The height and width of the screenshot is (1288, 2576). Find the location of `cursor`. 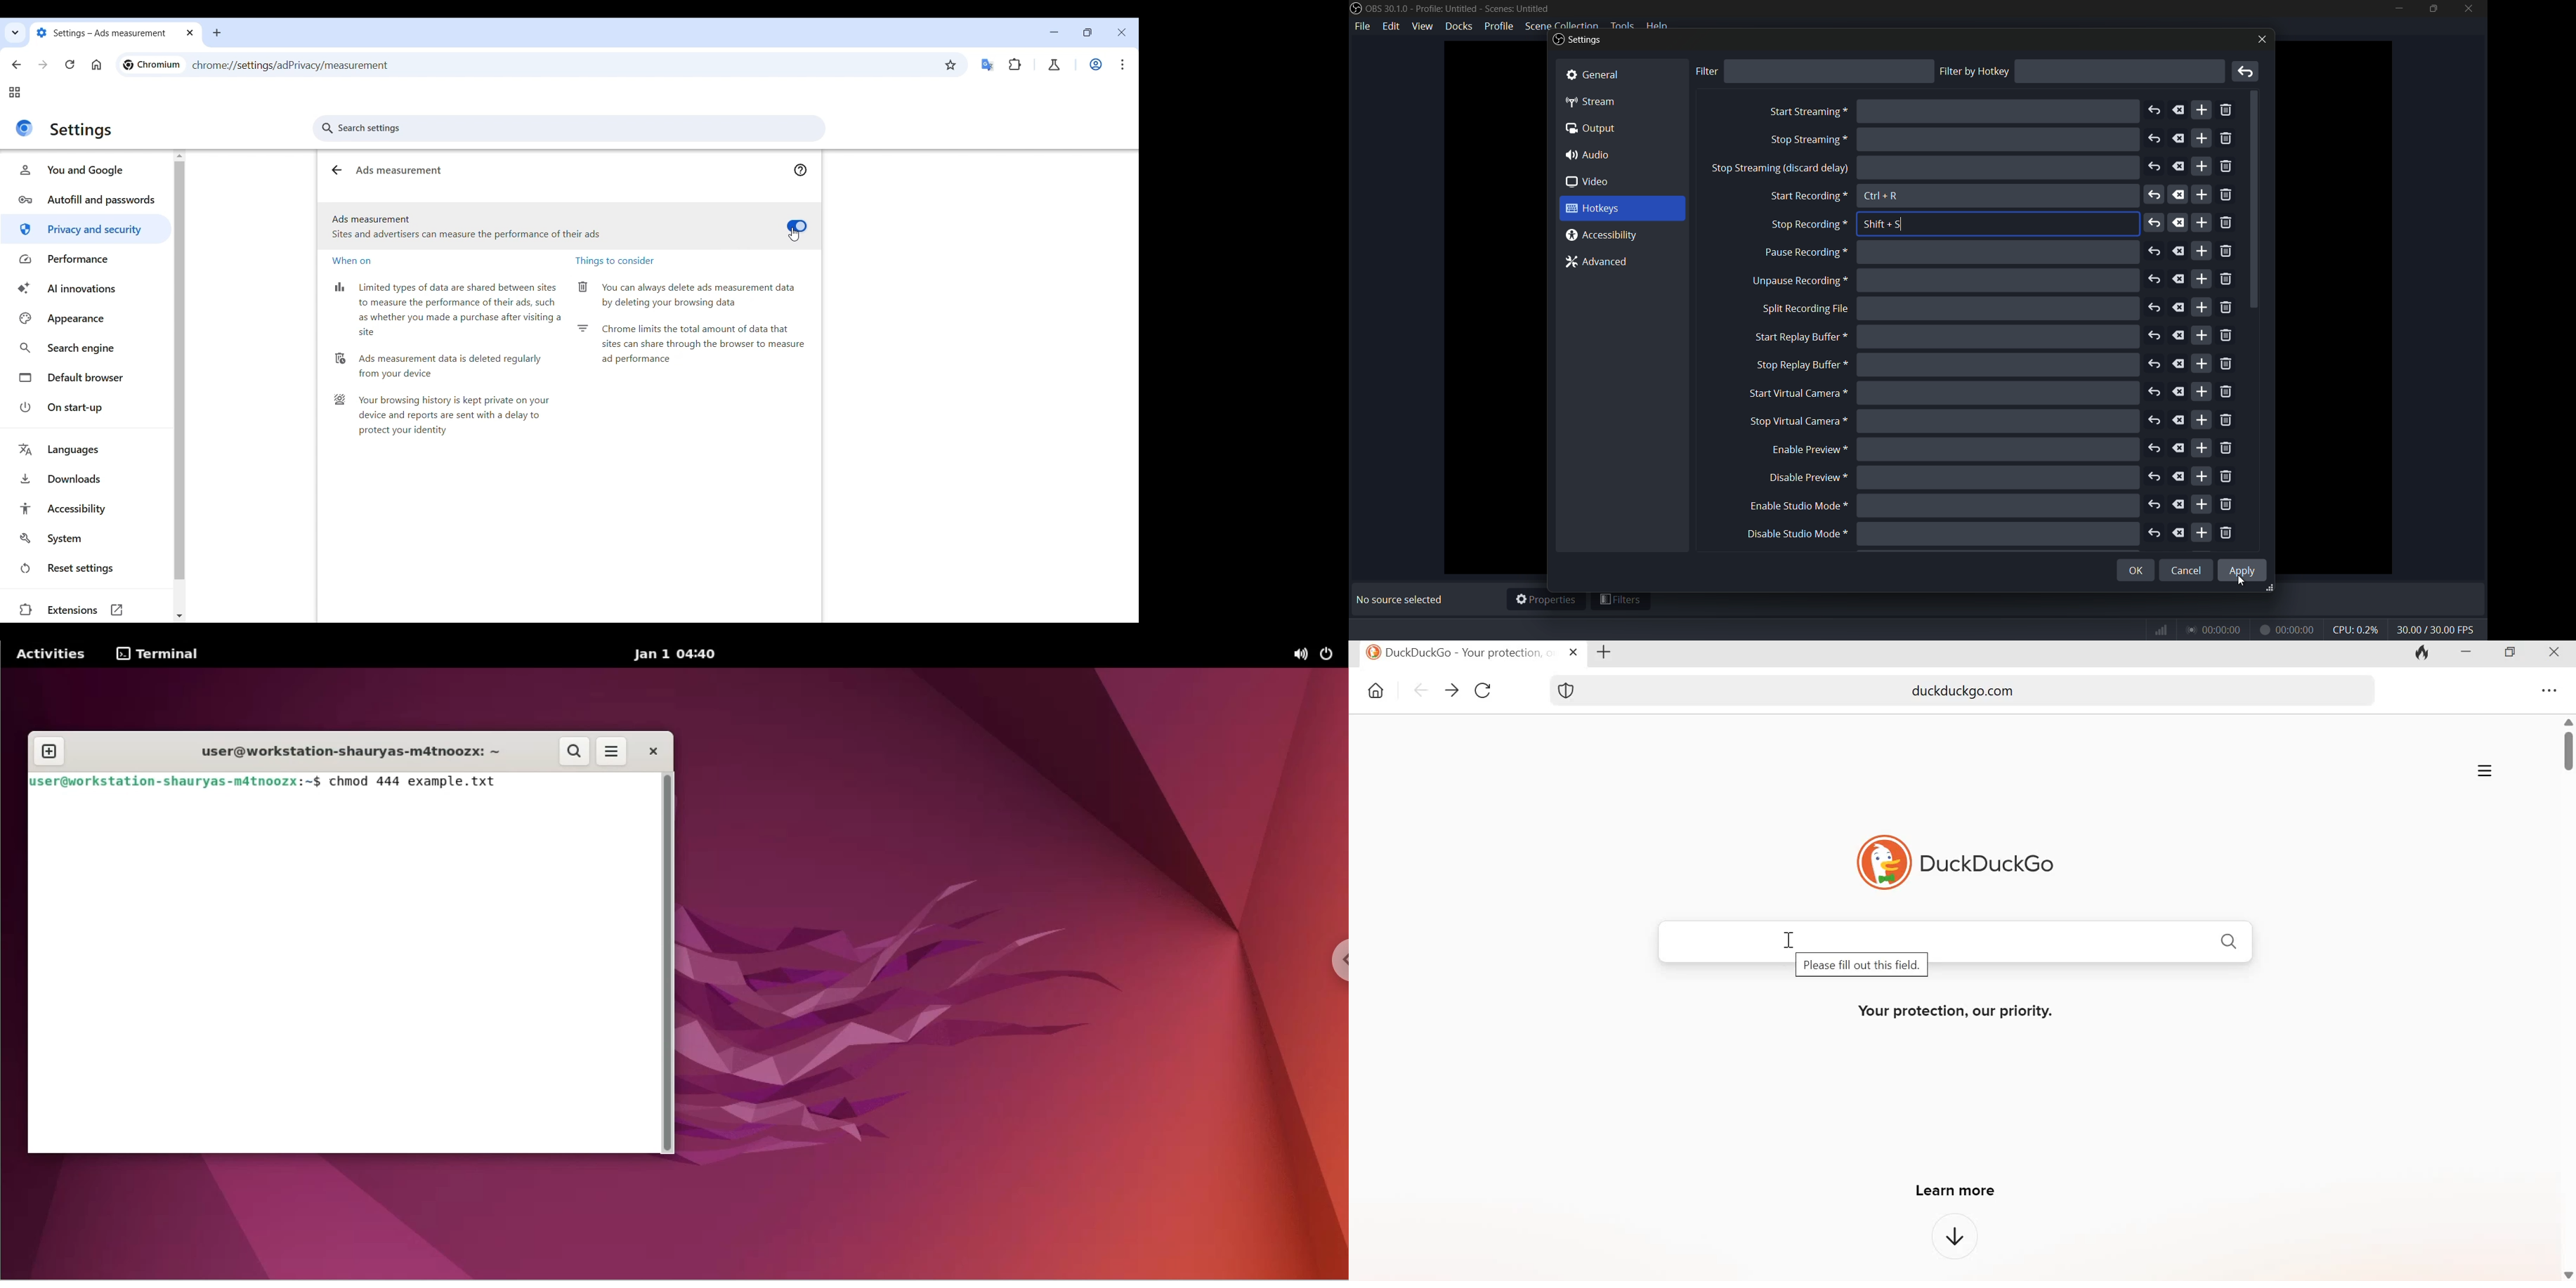

cursor is located at coordinates (2243, 582).